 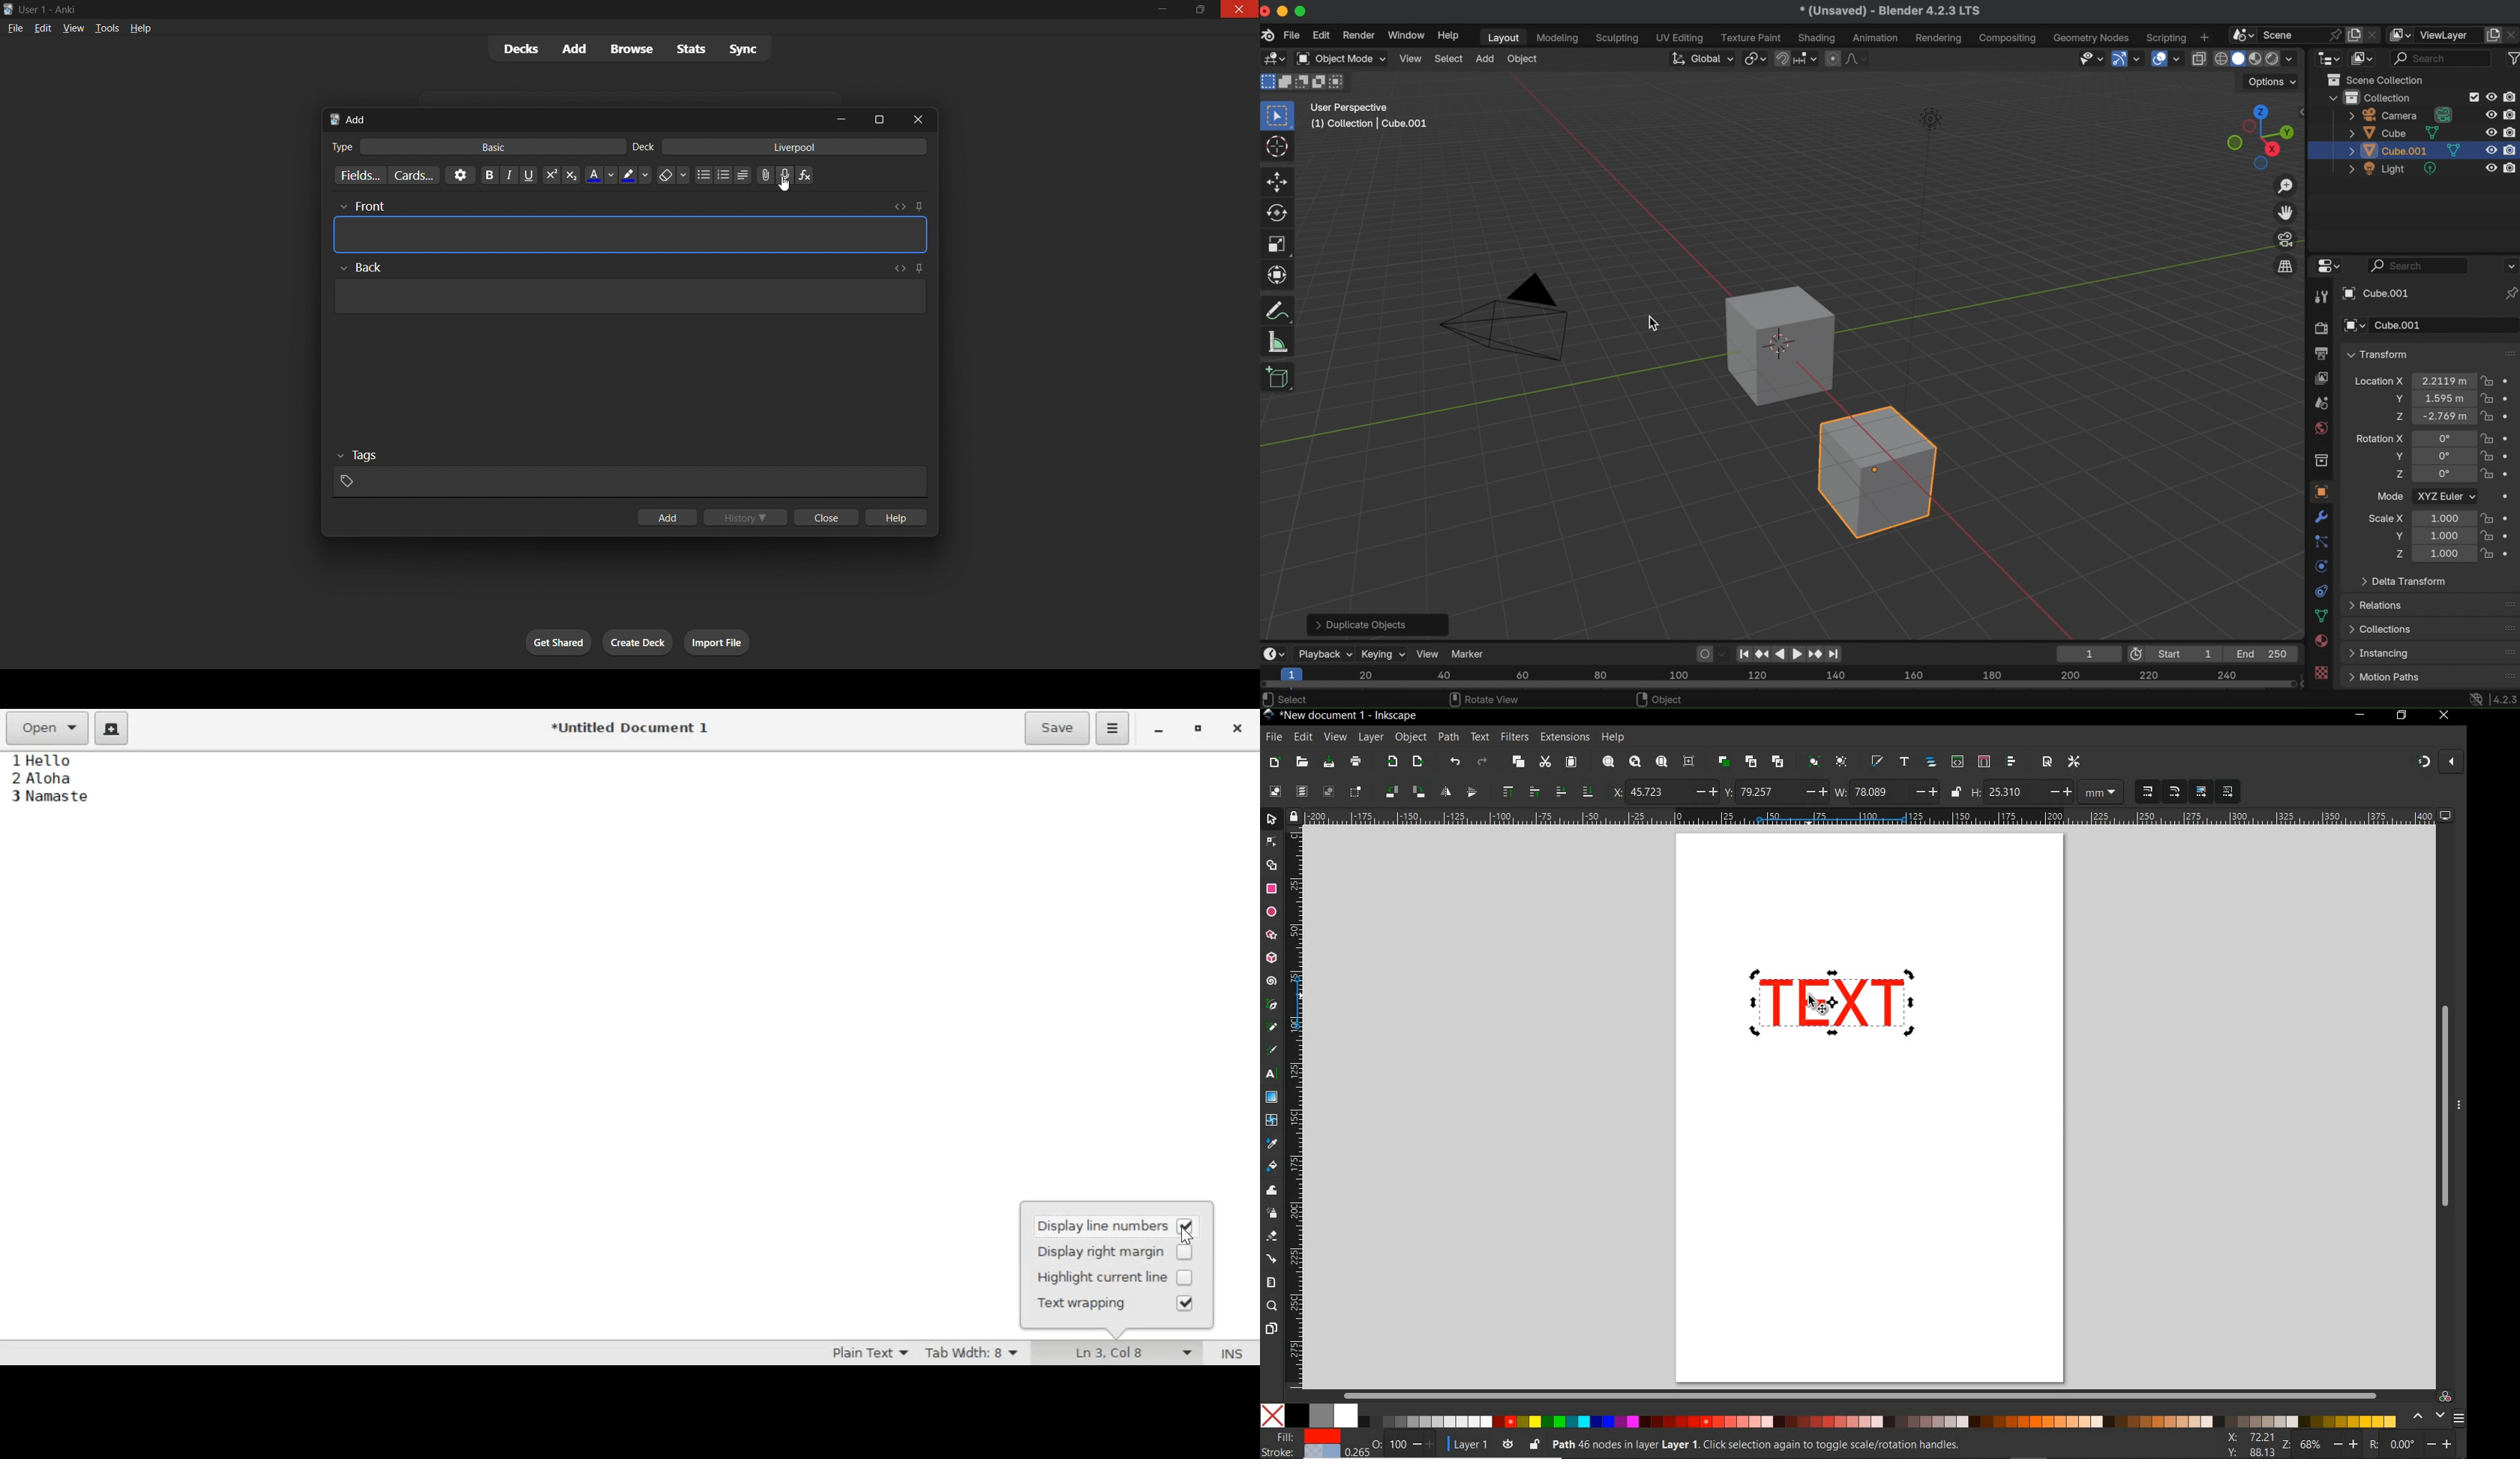 I want to click on PATH, so click(x=1449, y=740).